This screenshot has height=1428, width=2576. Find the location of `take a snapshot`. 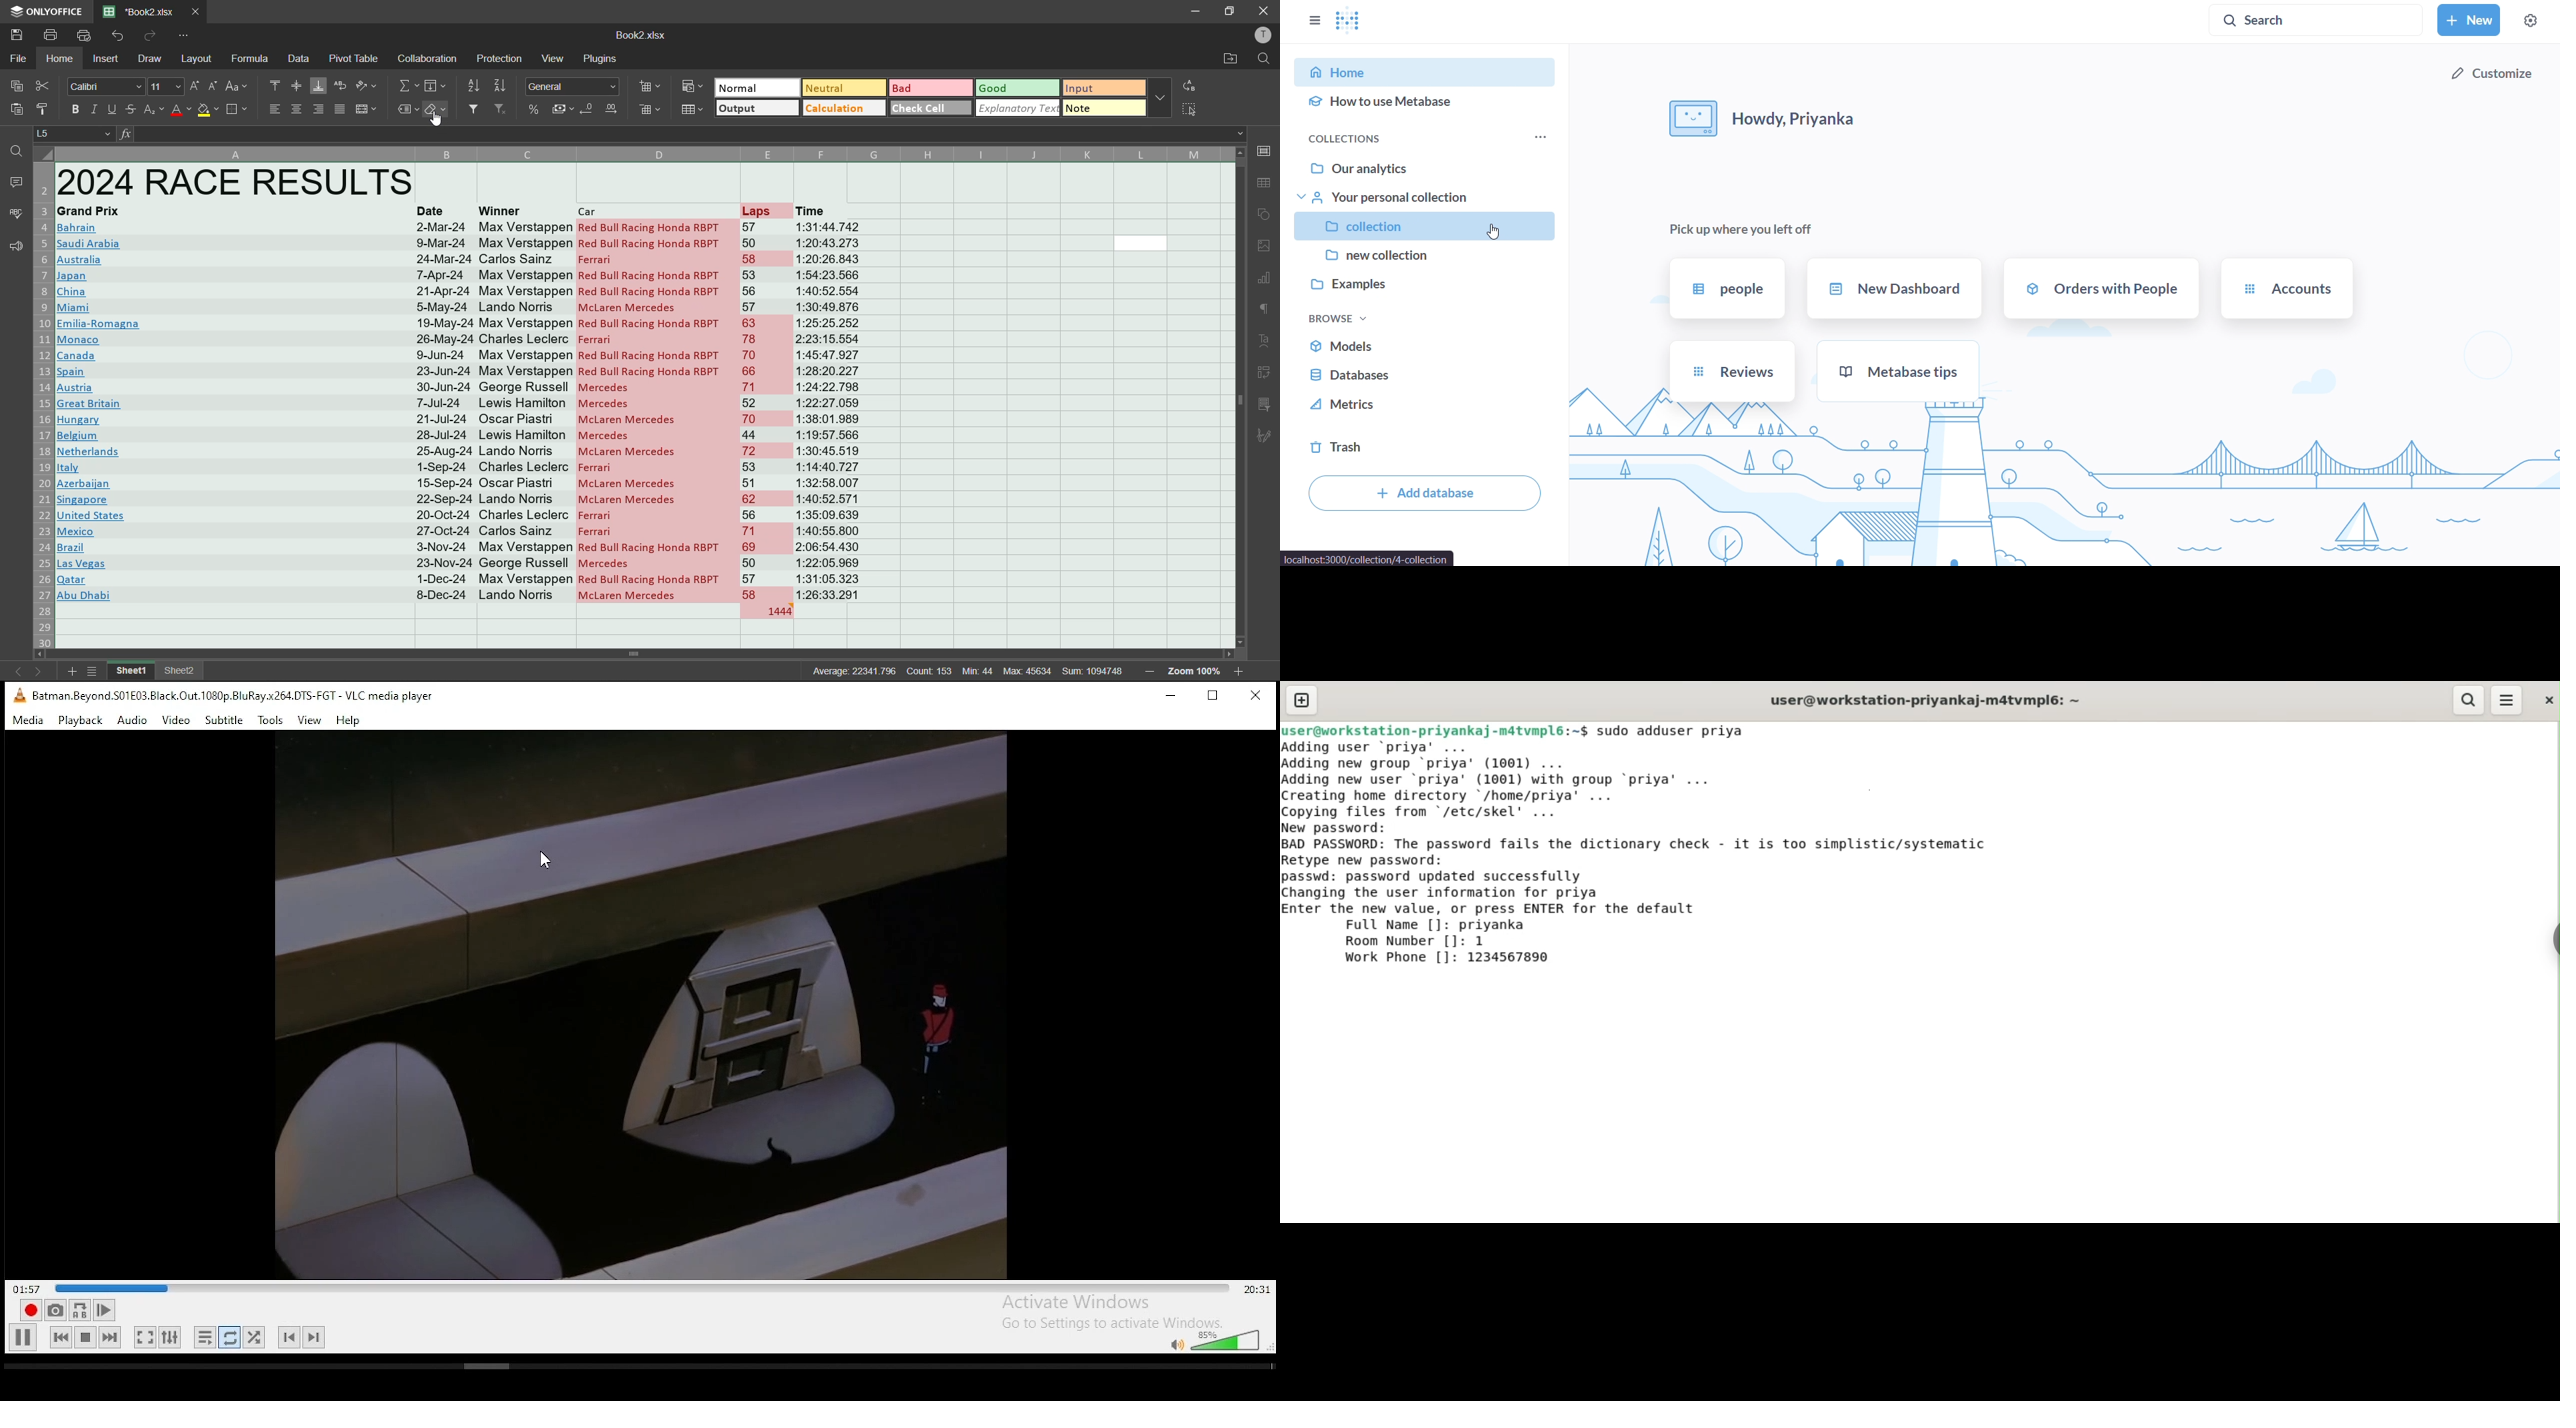

take a snapshot is located at coordinates (55, 1311).